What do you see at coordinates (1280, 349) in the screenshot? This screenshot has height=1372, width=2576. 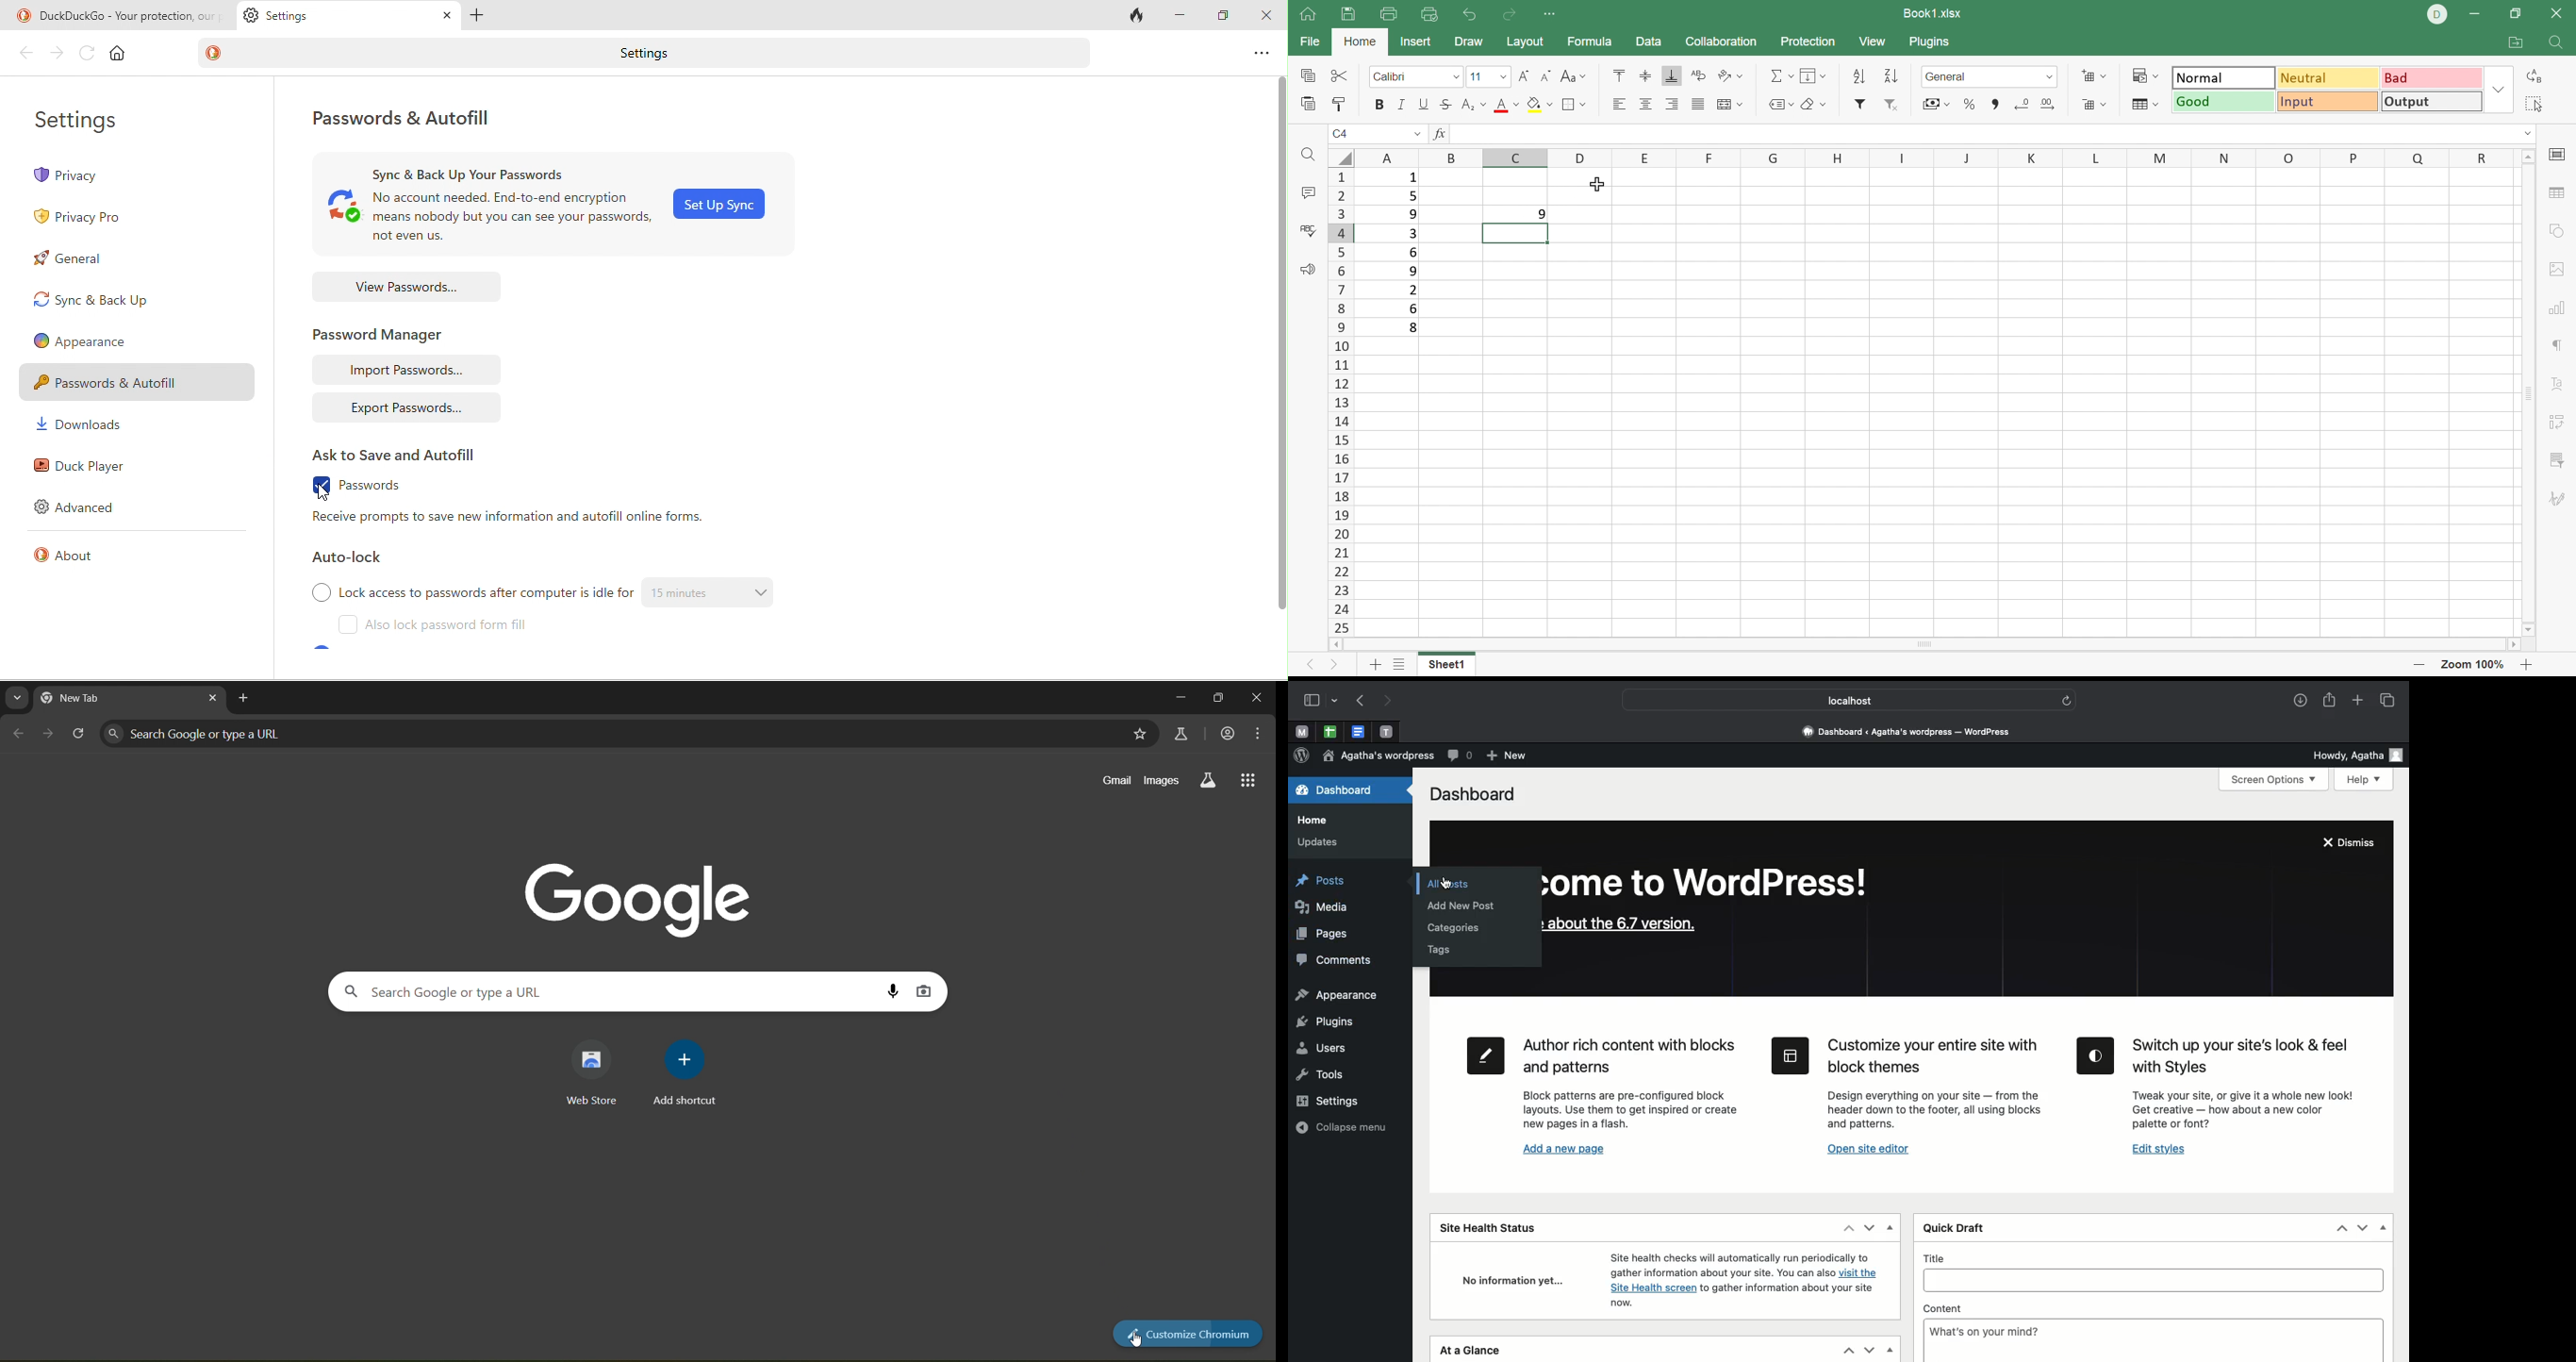 I see `vertical scroll bar` at bounding box center [1280, 349].